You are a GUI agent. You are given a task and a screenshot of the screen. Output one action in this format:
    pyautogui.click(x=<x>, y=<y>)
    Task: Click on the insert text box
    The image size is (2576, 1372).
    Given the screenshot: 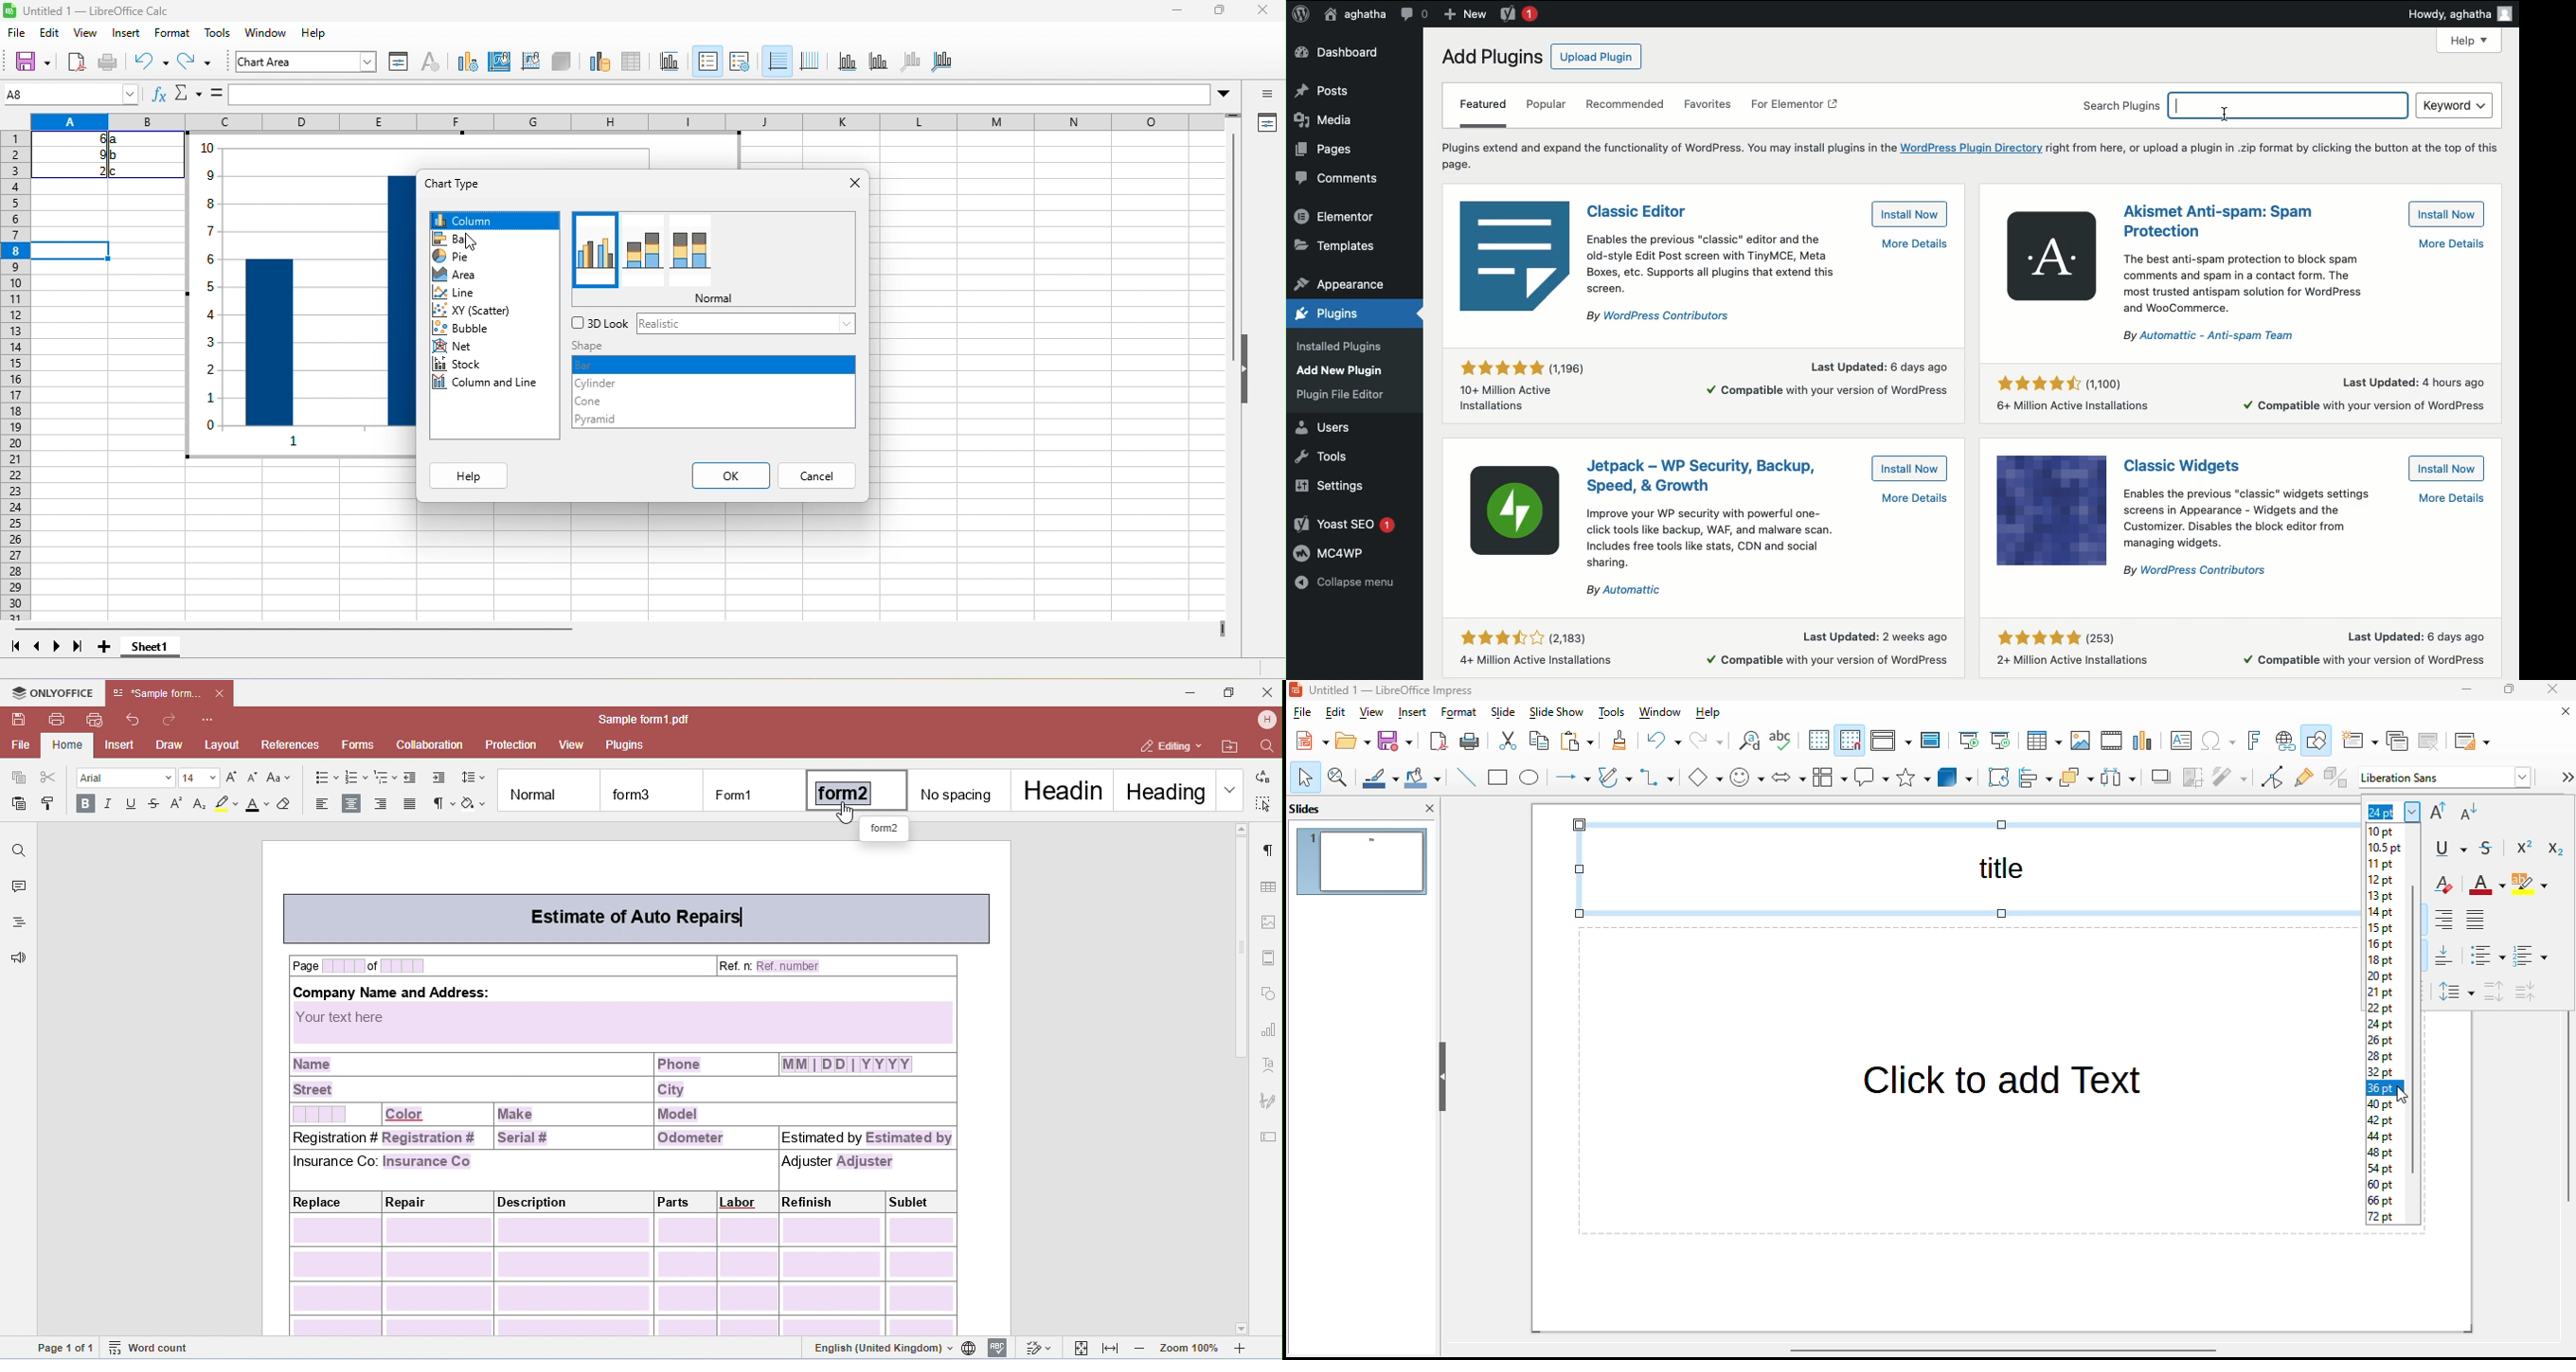 What is the action you would take?
    pyautogui.click(x=2179, y=740)
    